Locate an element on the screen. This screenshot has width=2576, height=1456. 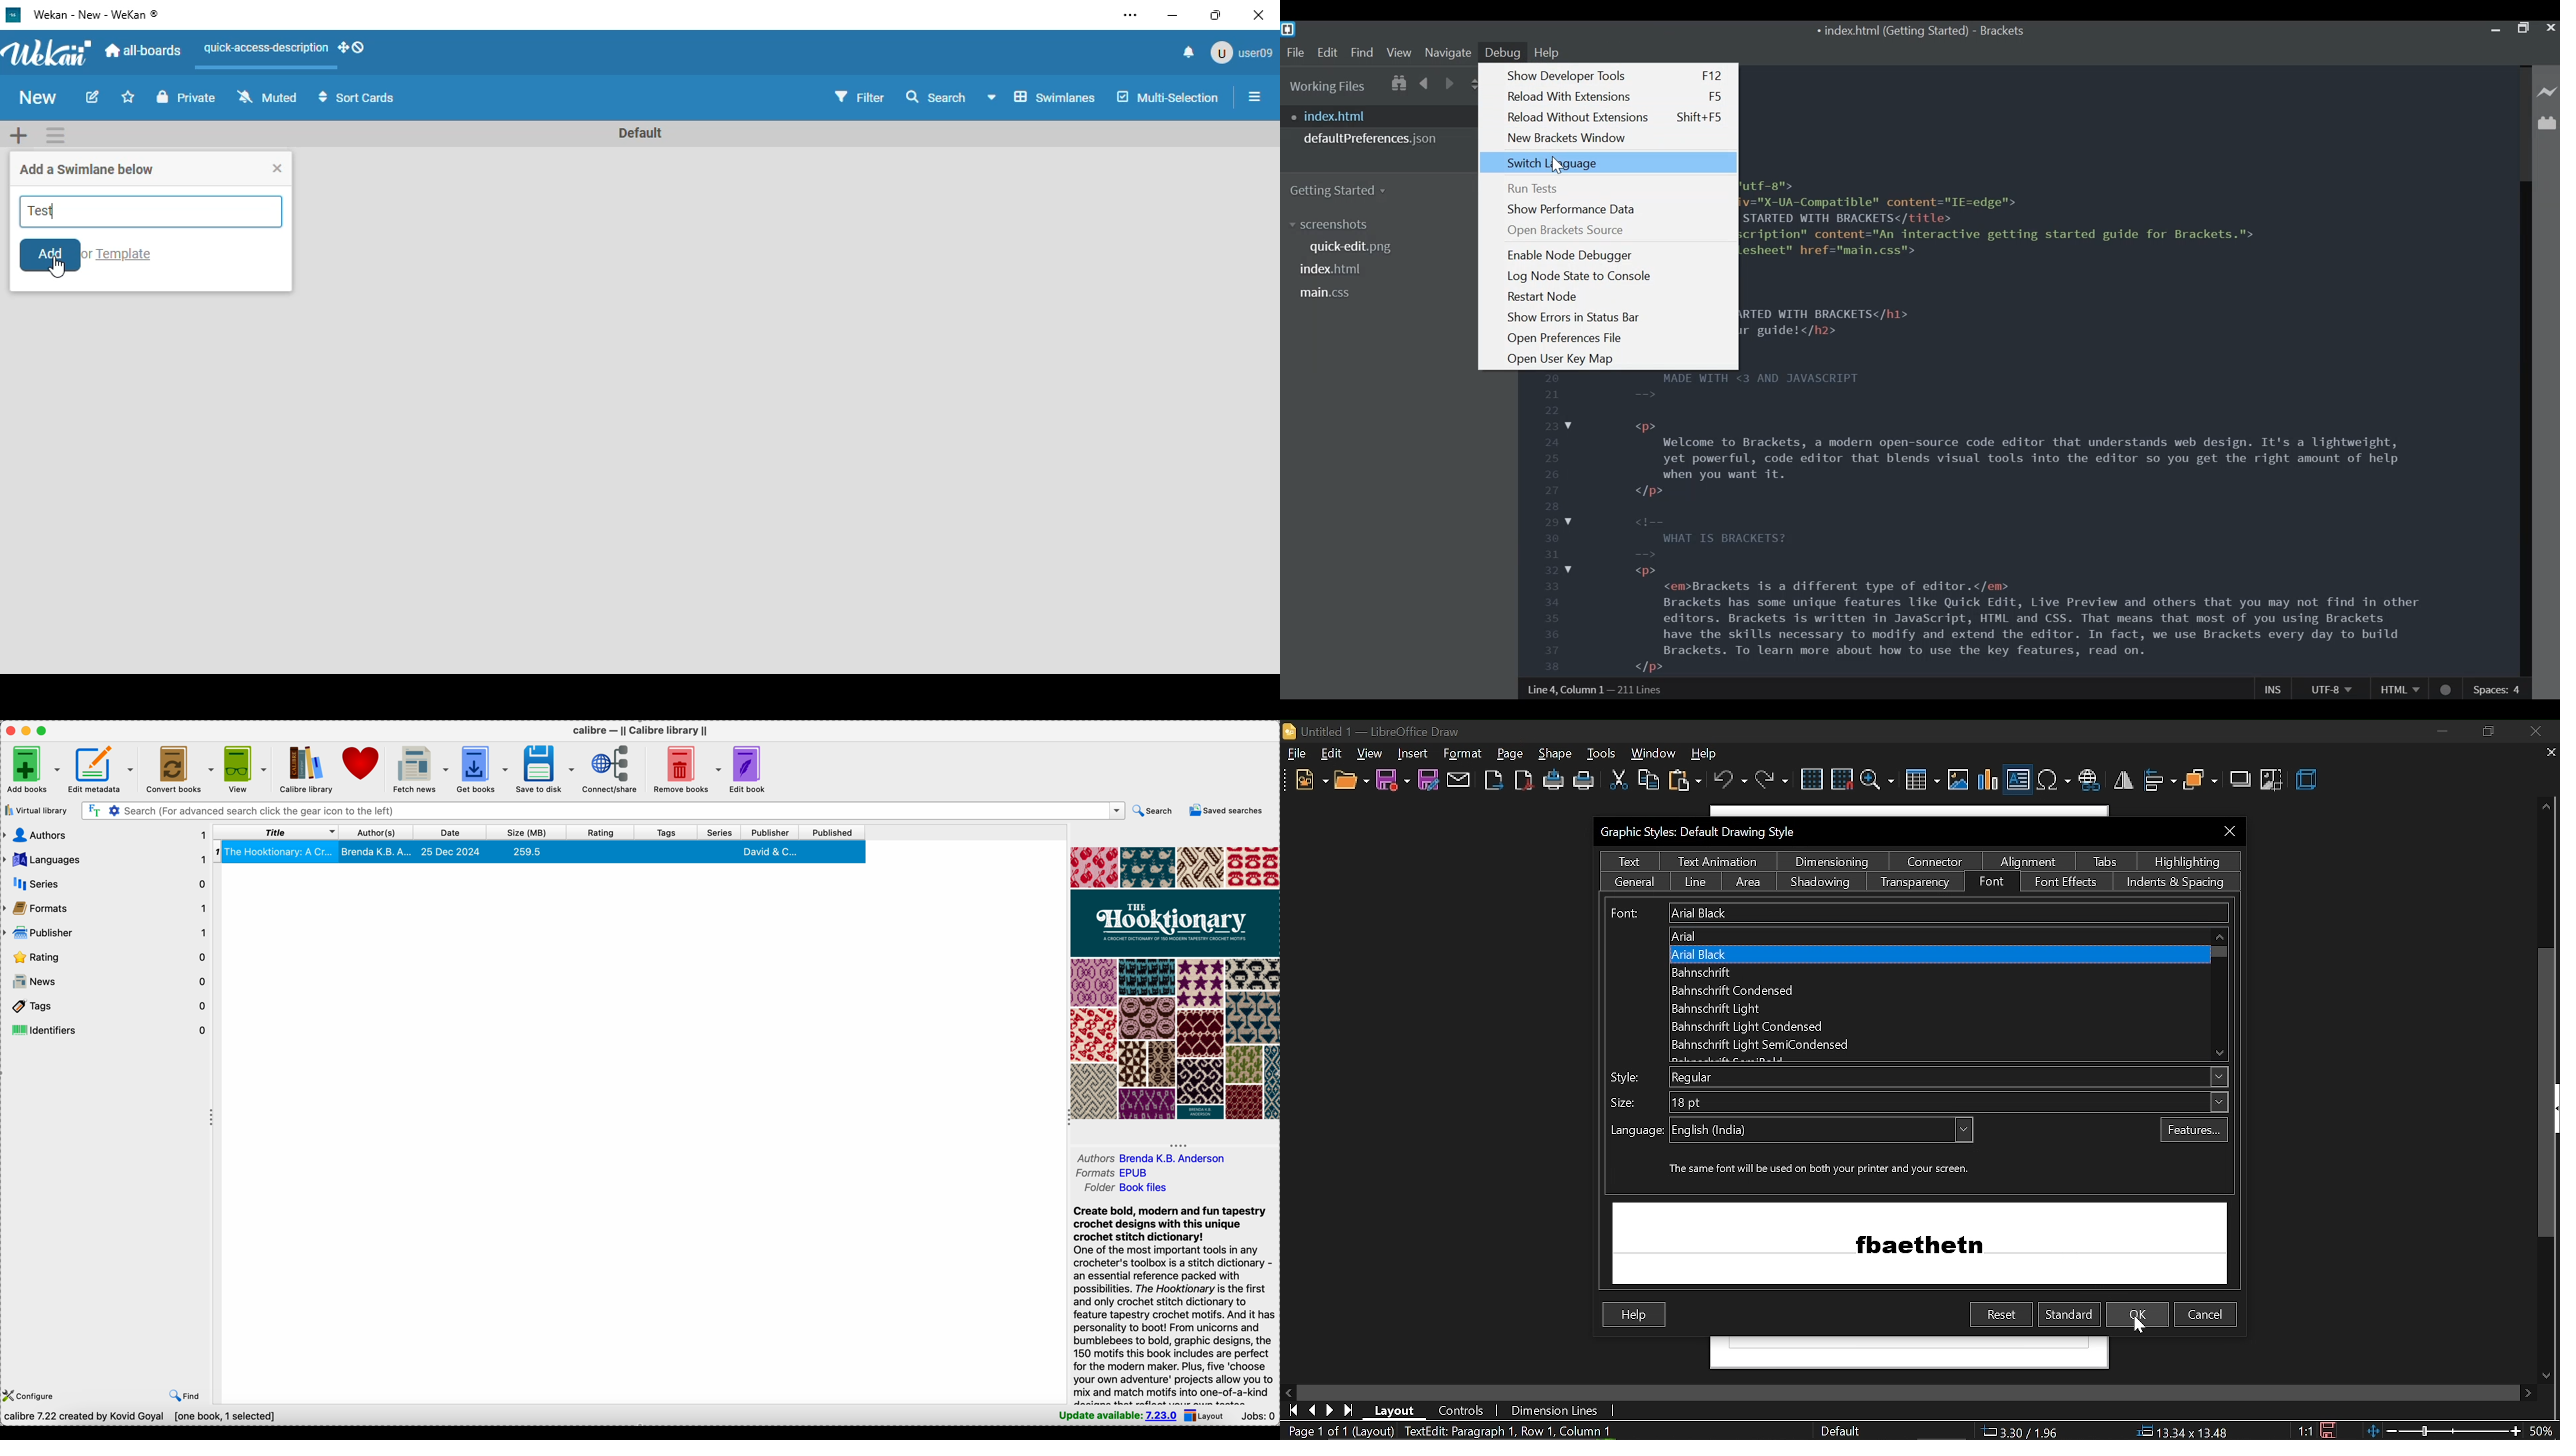
Edit is located at coordinates (1327, 53).